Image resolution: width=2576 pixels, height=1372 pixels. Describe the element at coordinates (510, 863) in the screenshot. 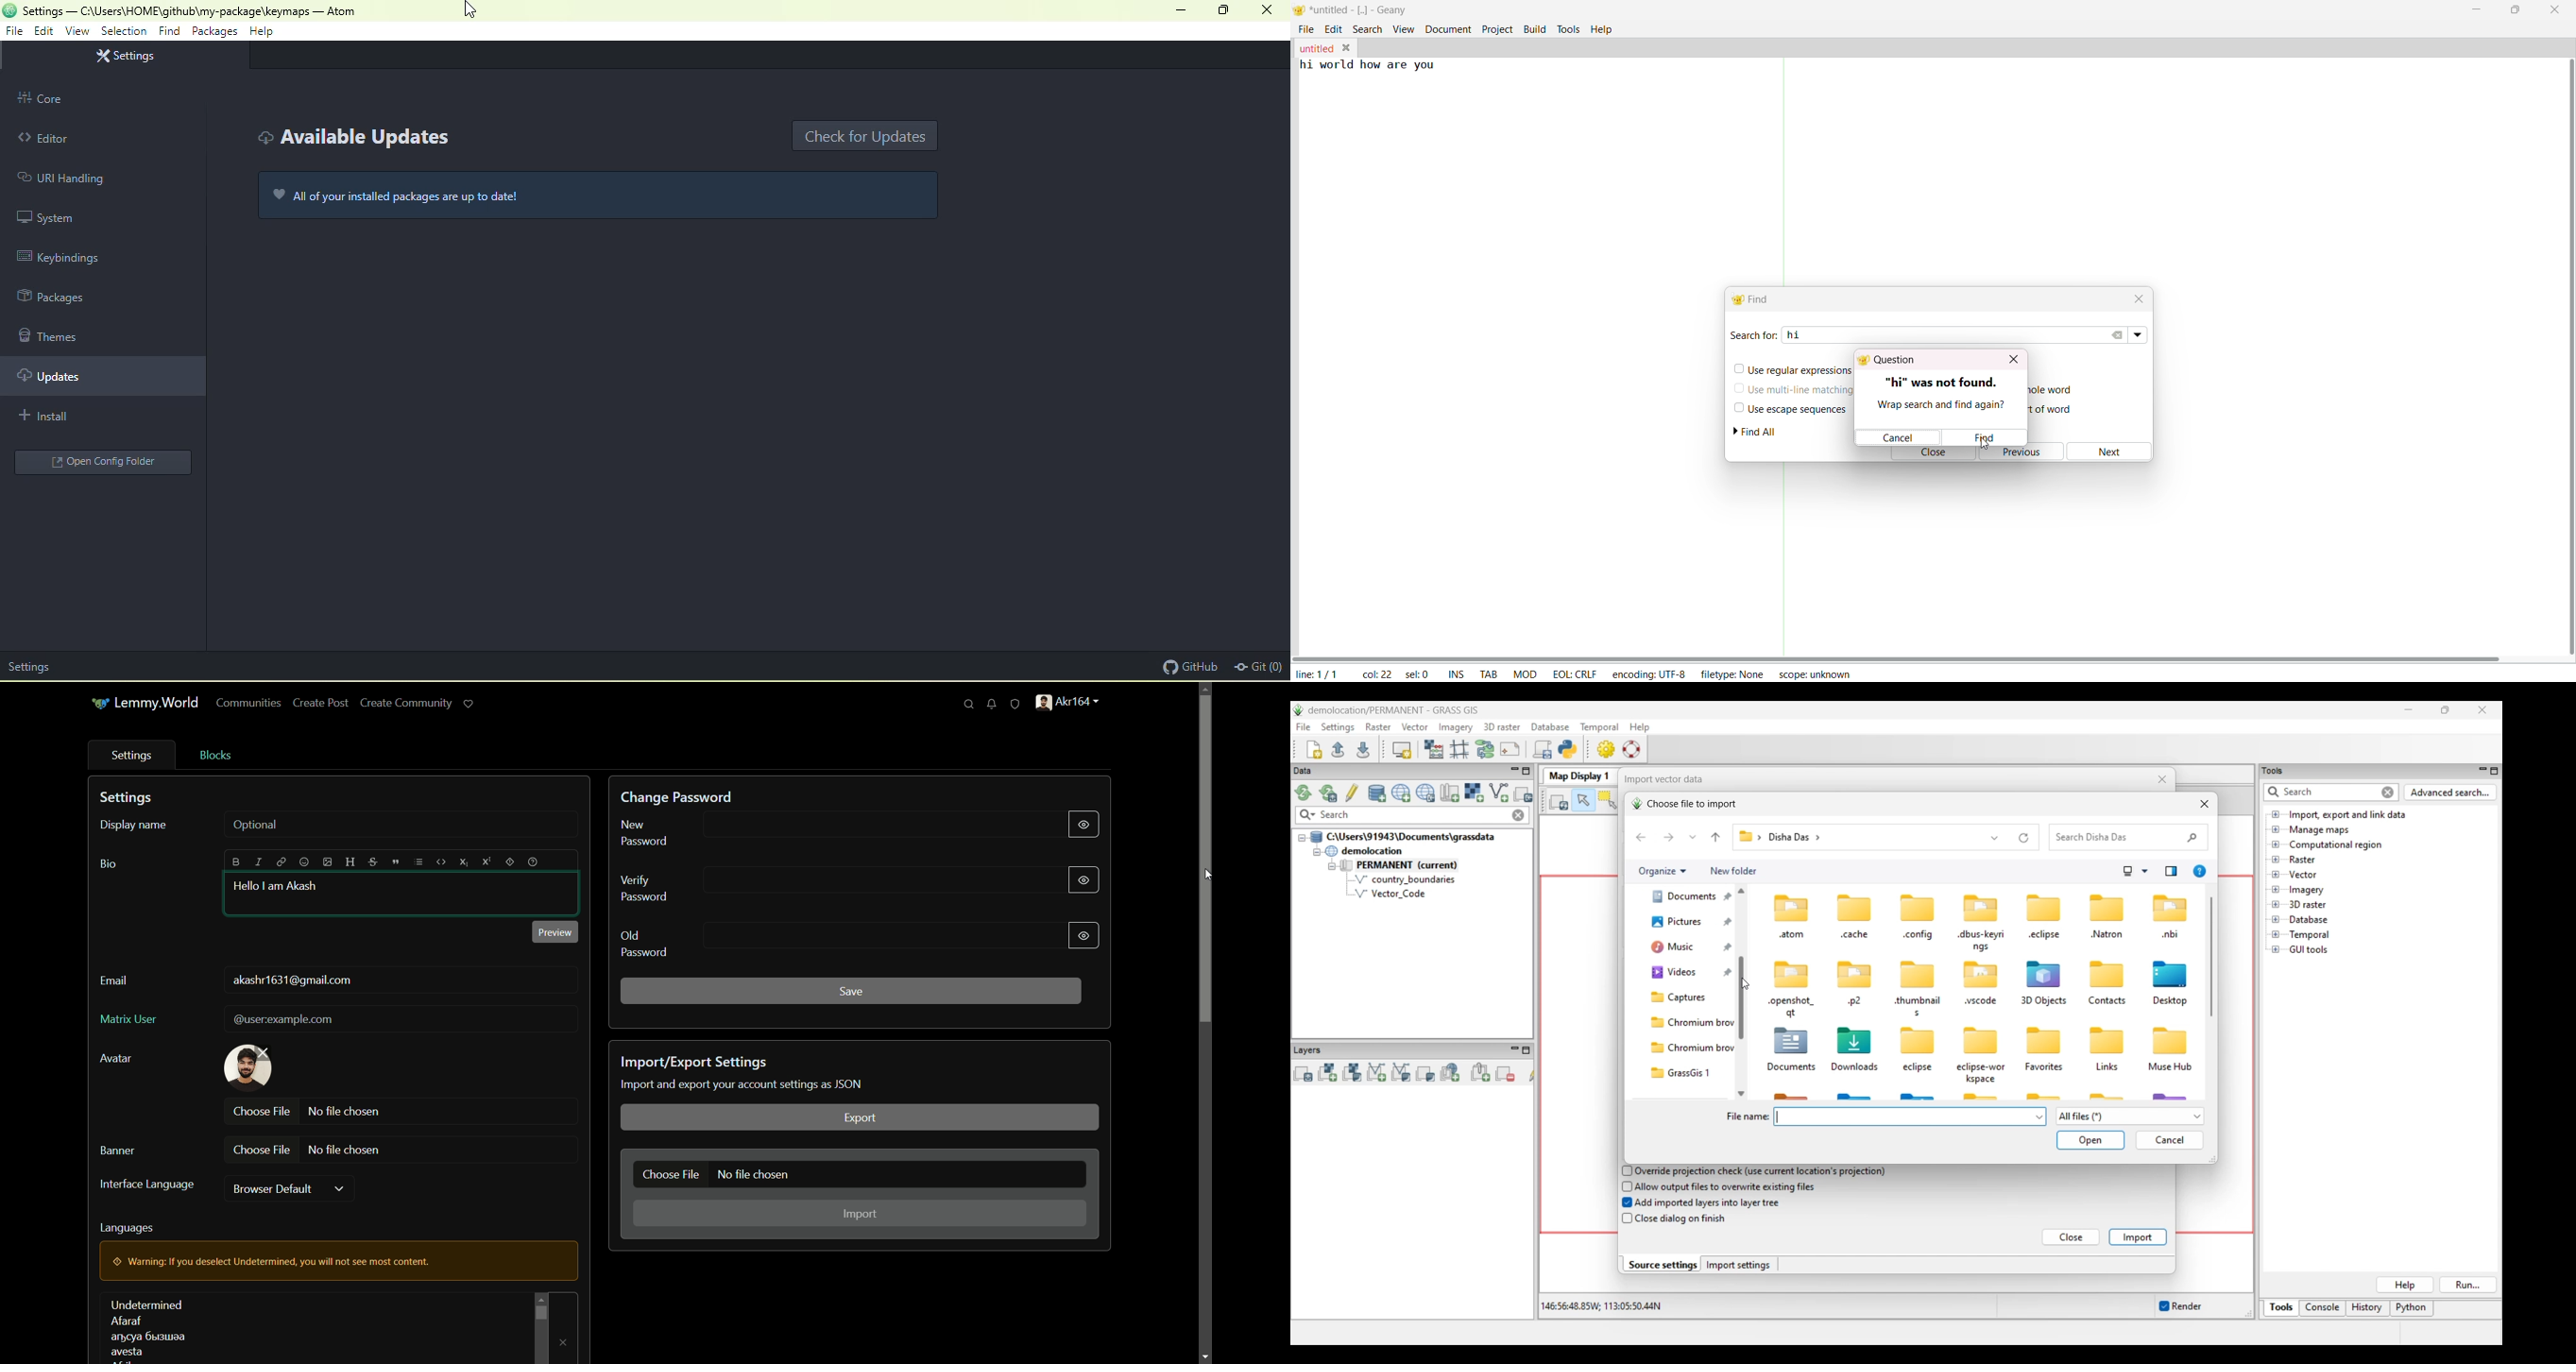

I see `spoiler` at that location.